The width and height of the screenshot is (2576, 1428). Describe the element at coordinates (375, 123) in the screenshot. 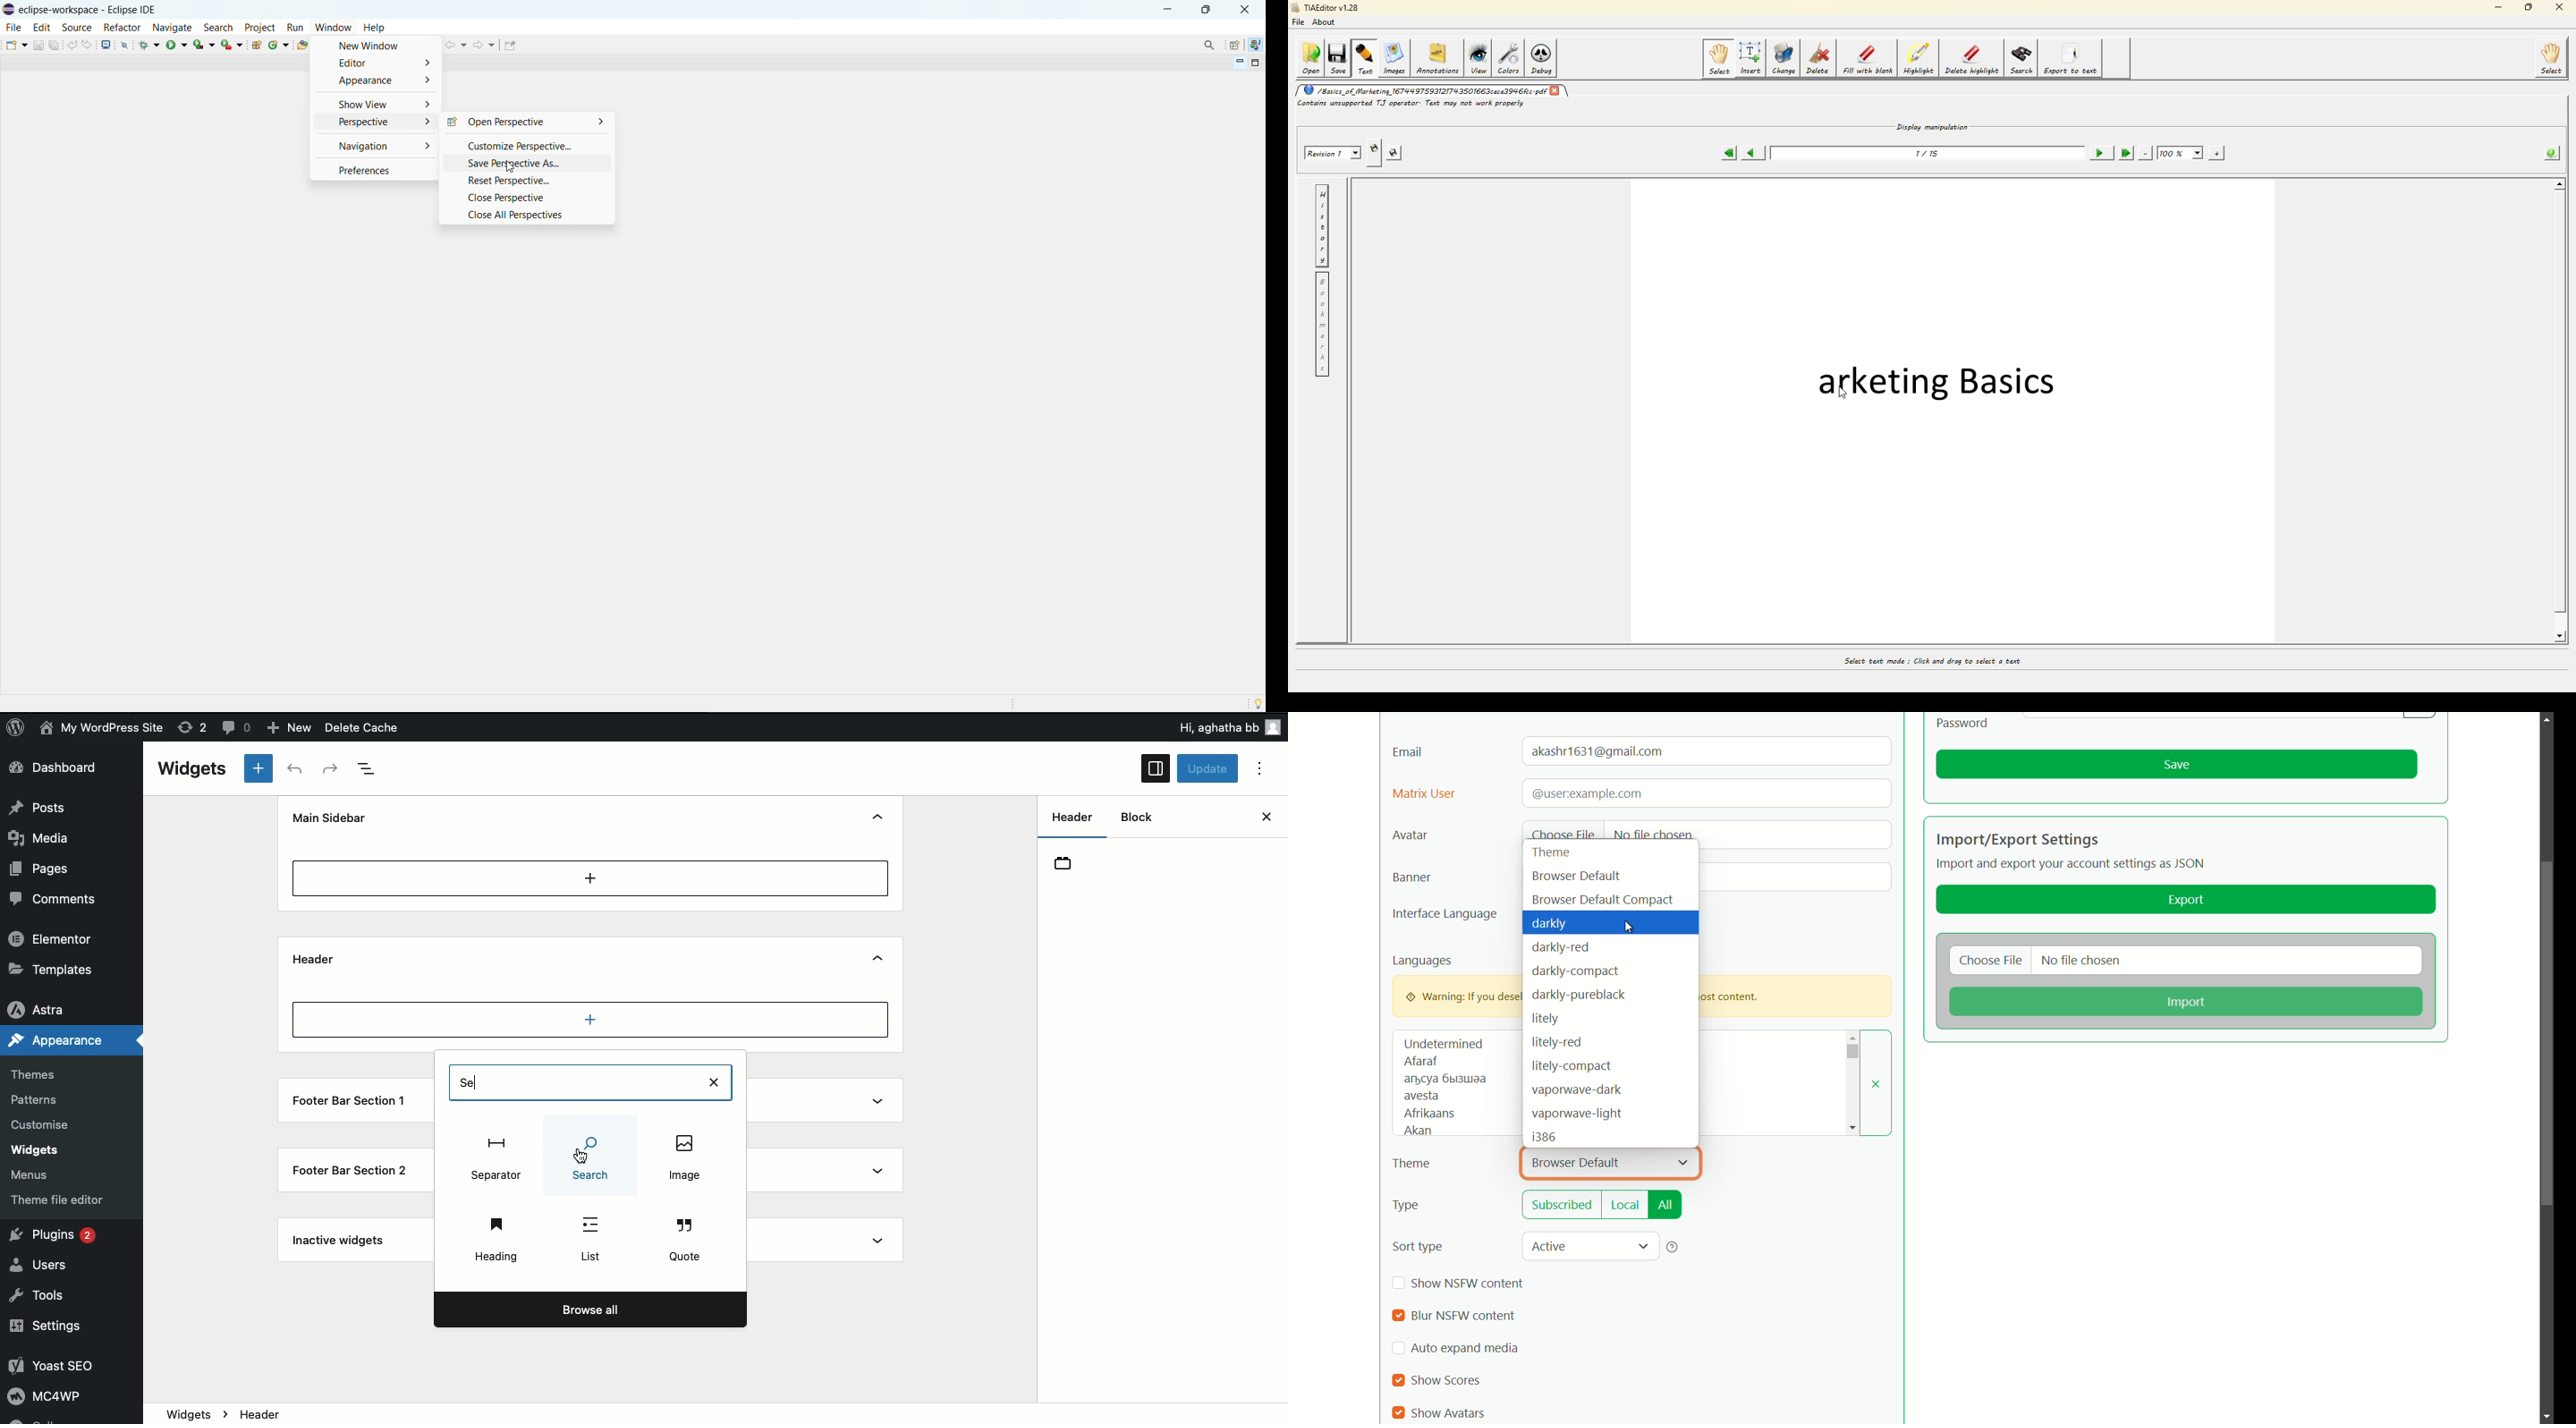

I see `perspective` at that location.